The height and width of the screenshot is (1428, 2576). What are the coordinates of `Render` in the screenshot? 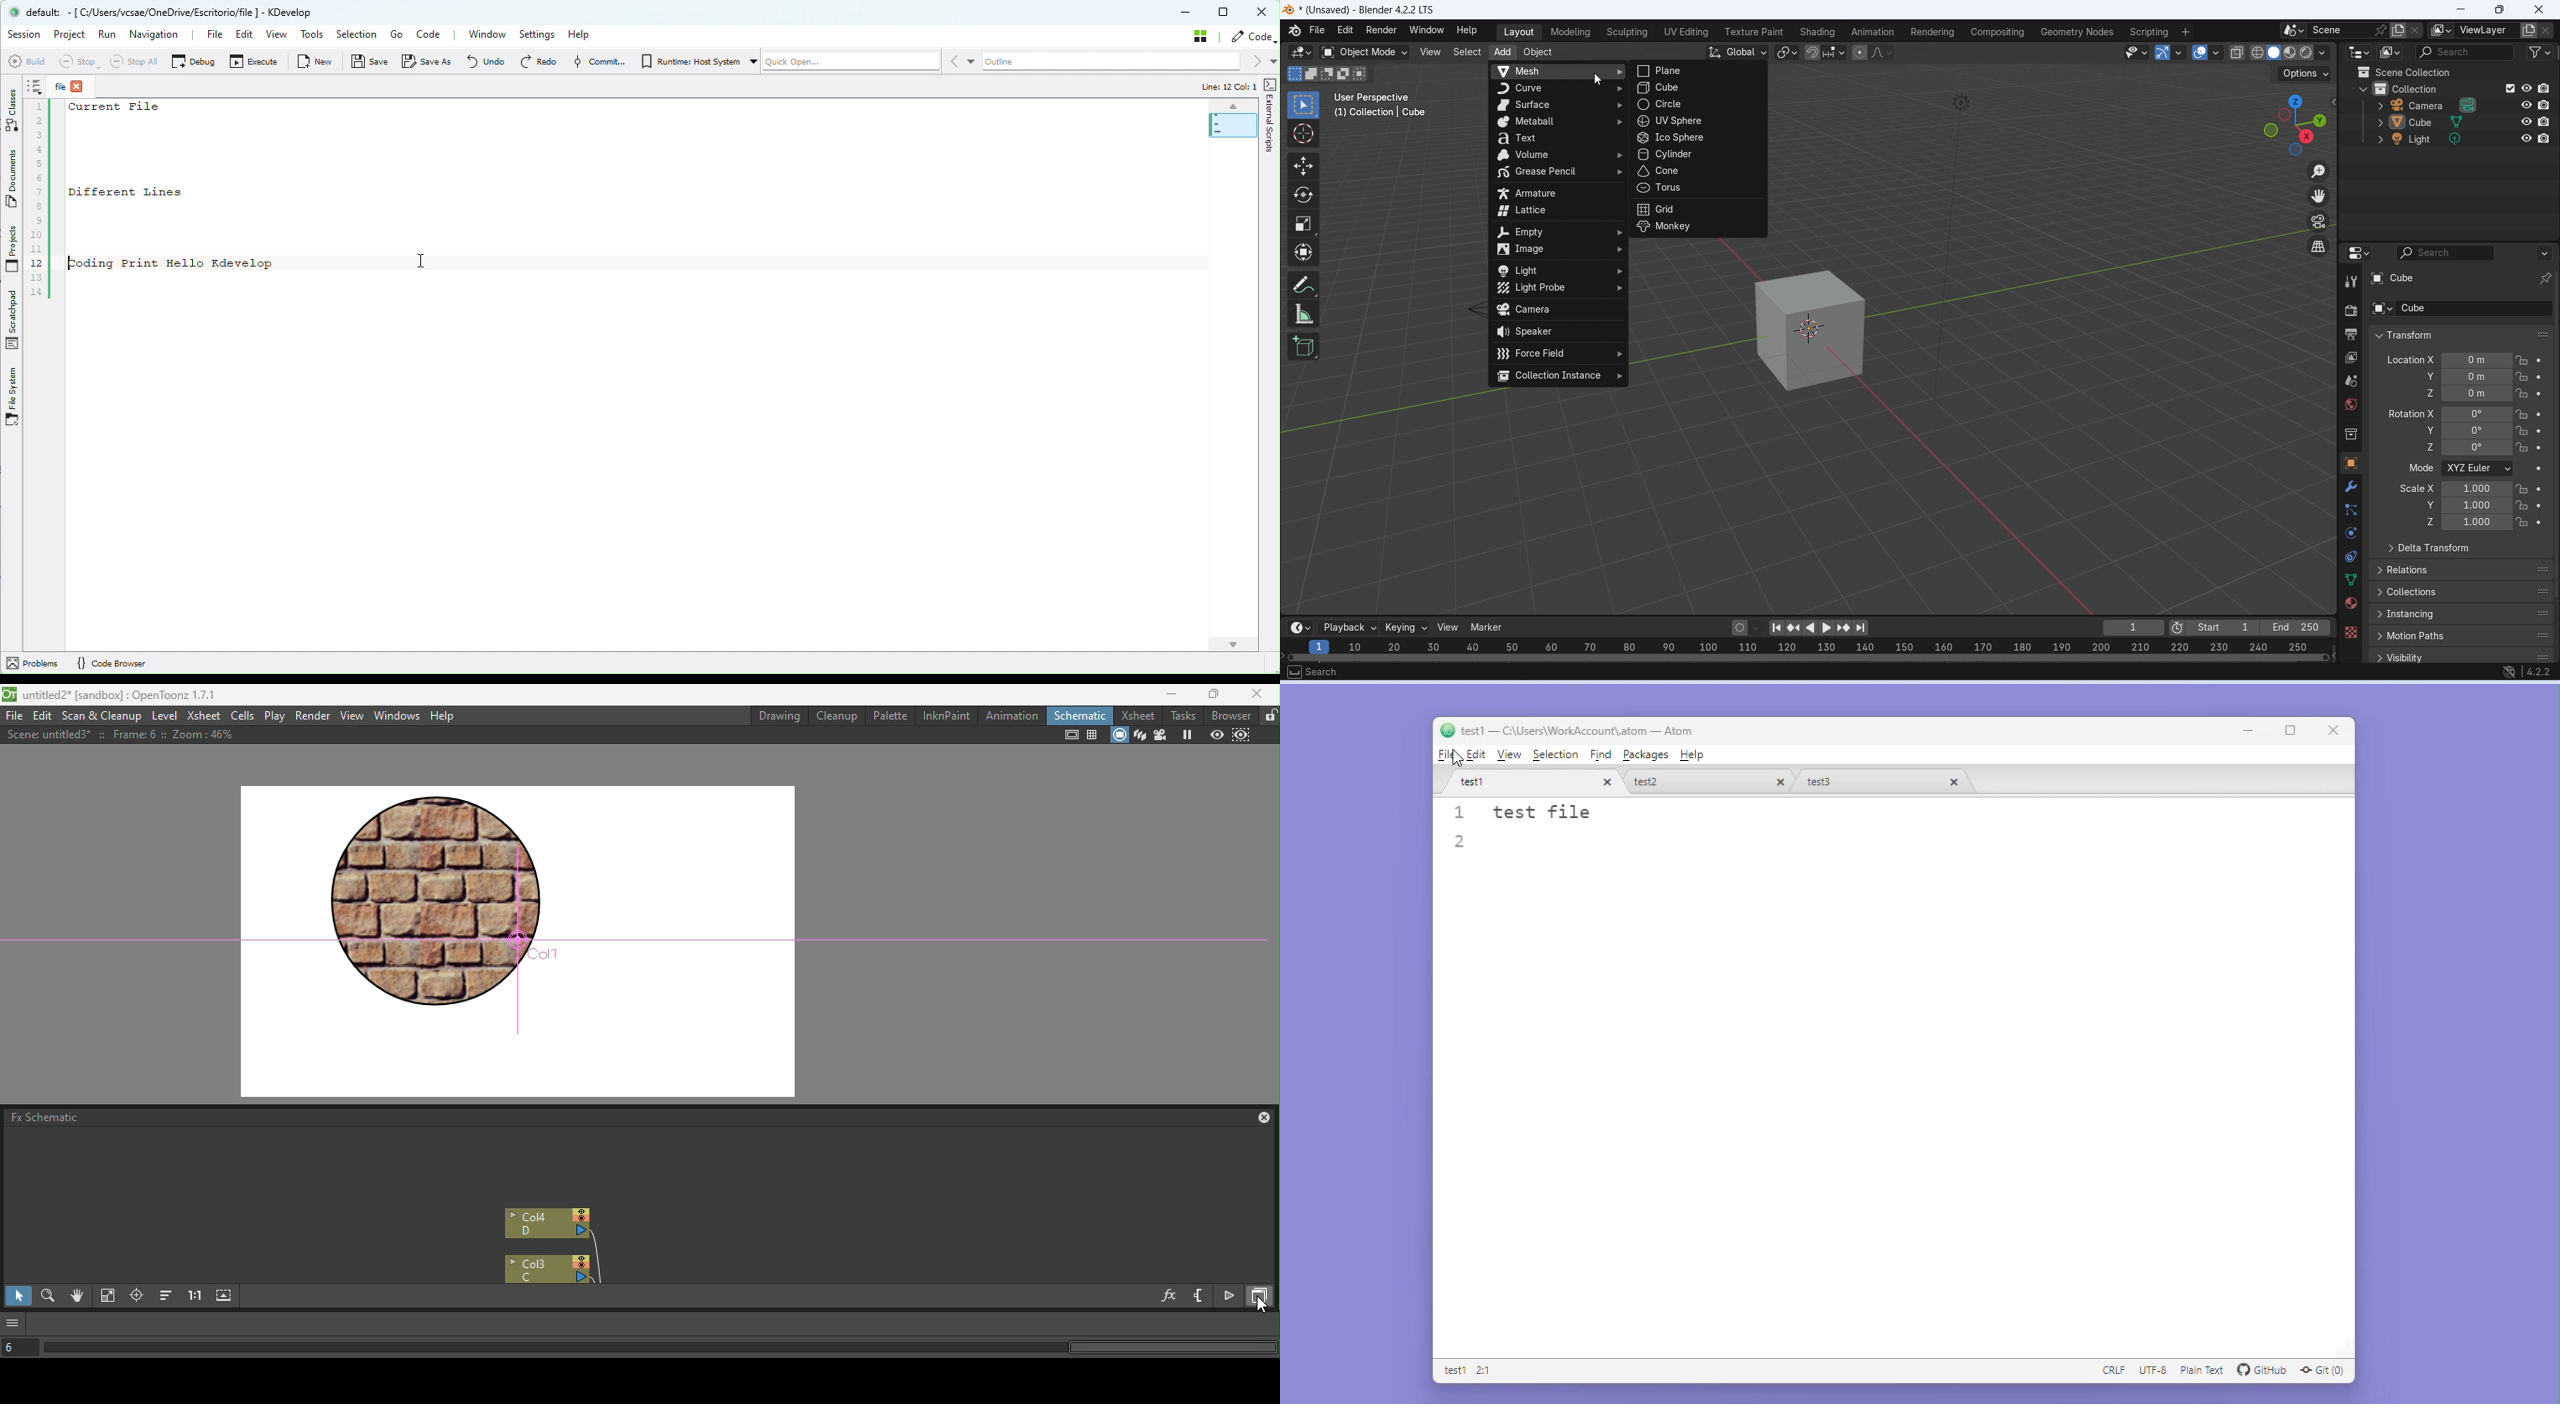 It's located at (1381, 30).